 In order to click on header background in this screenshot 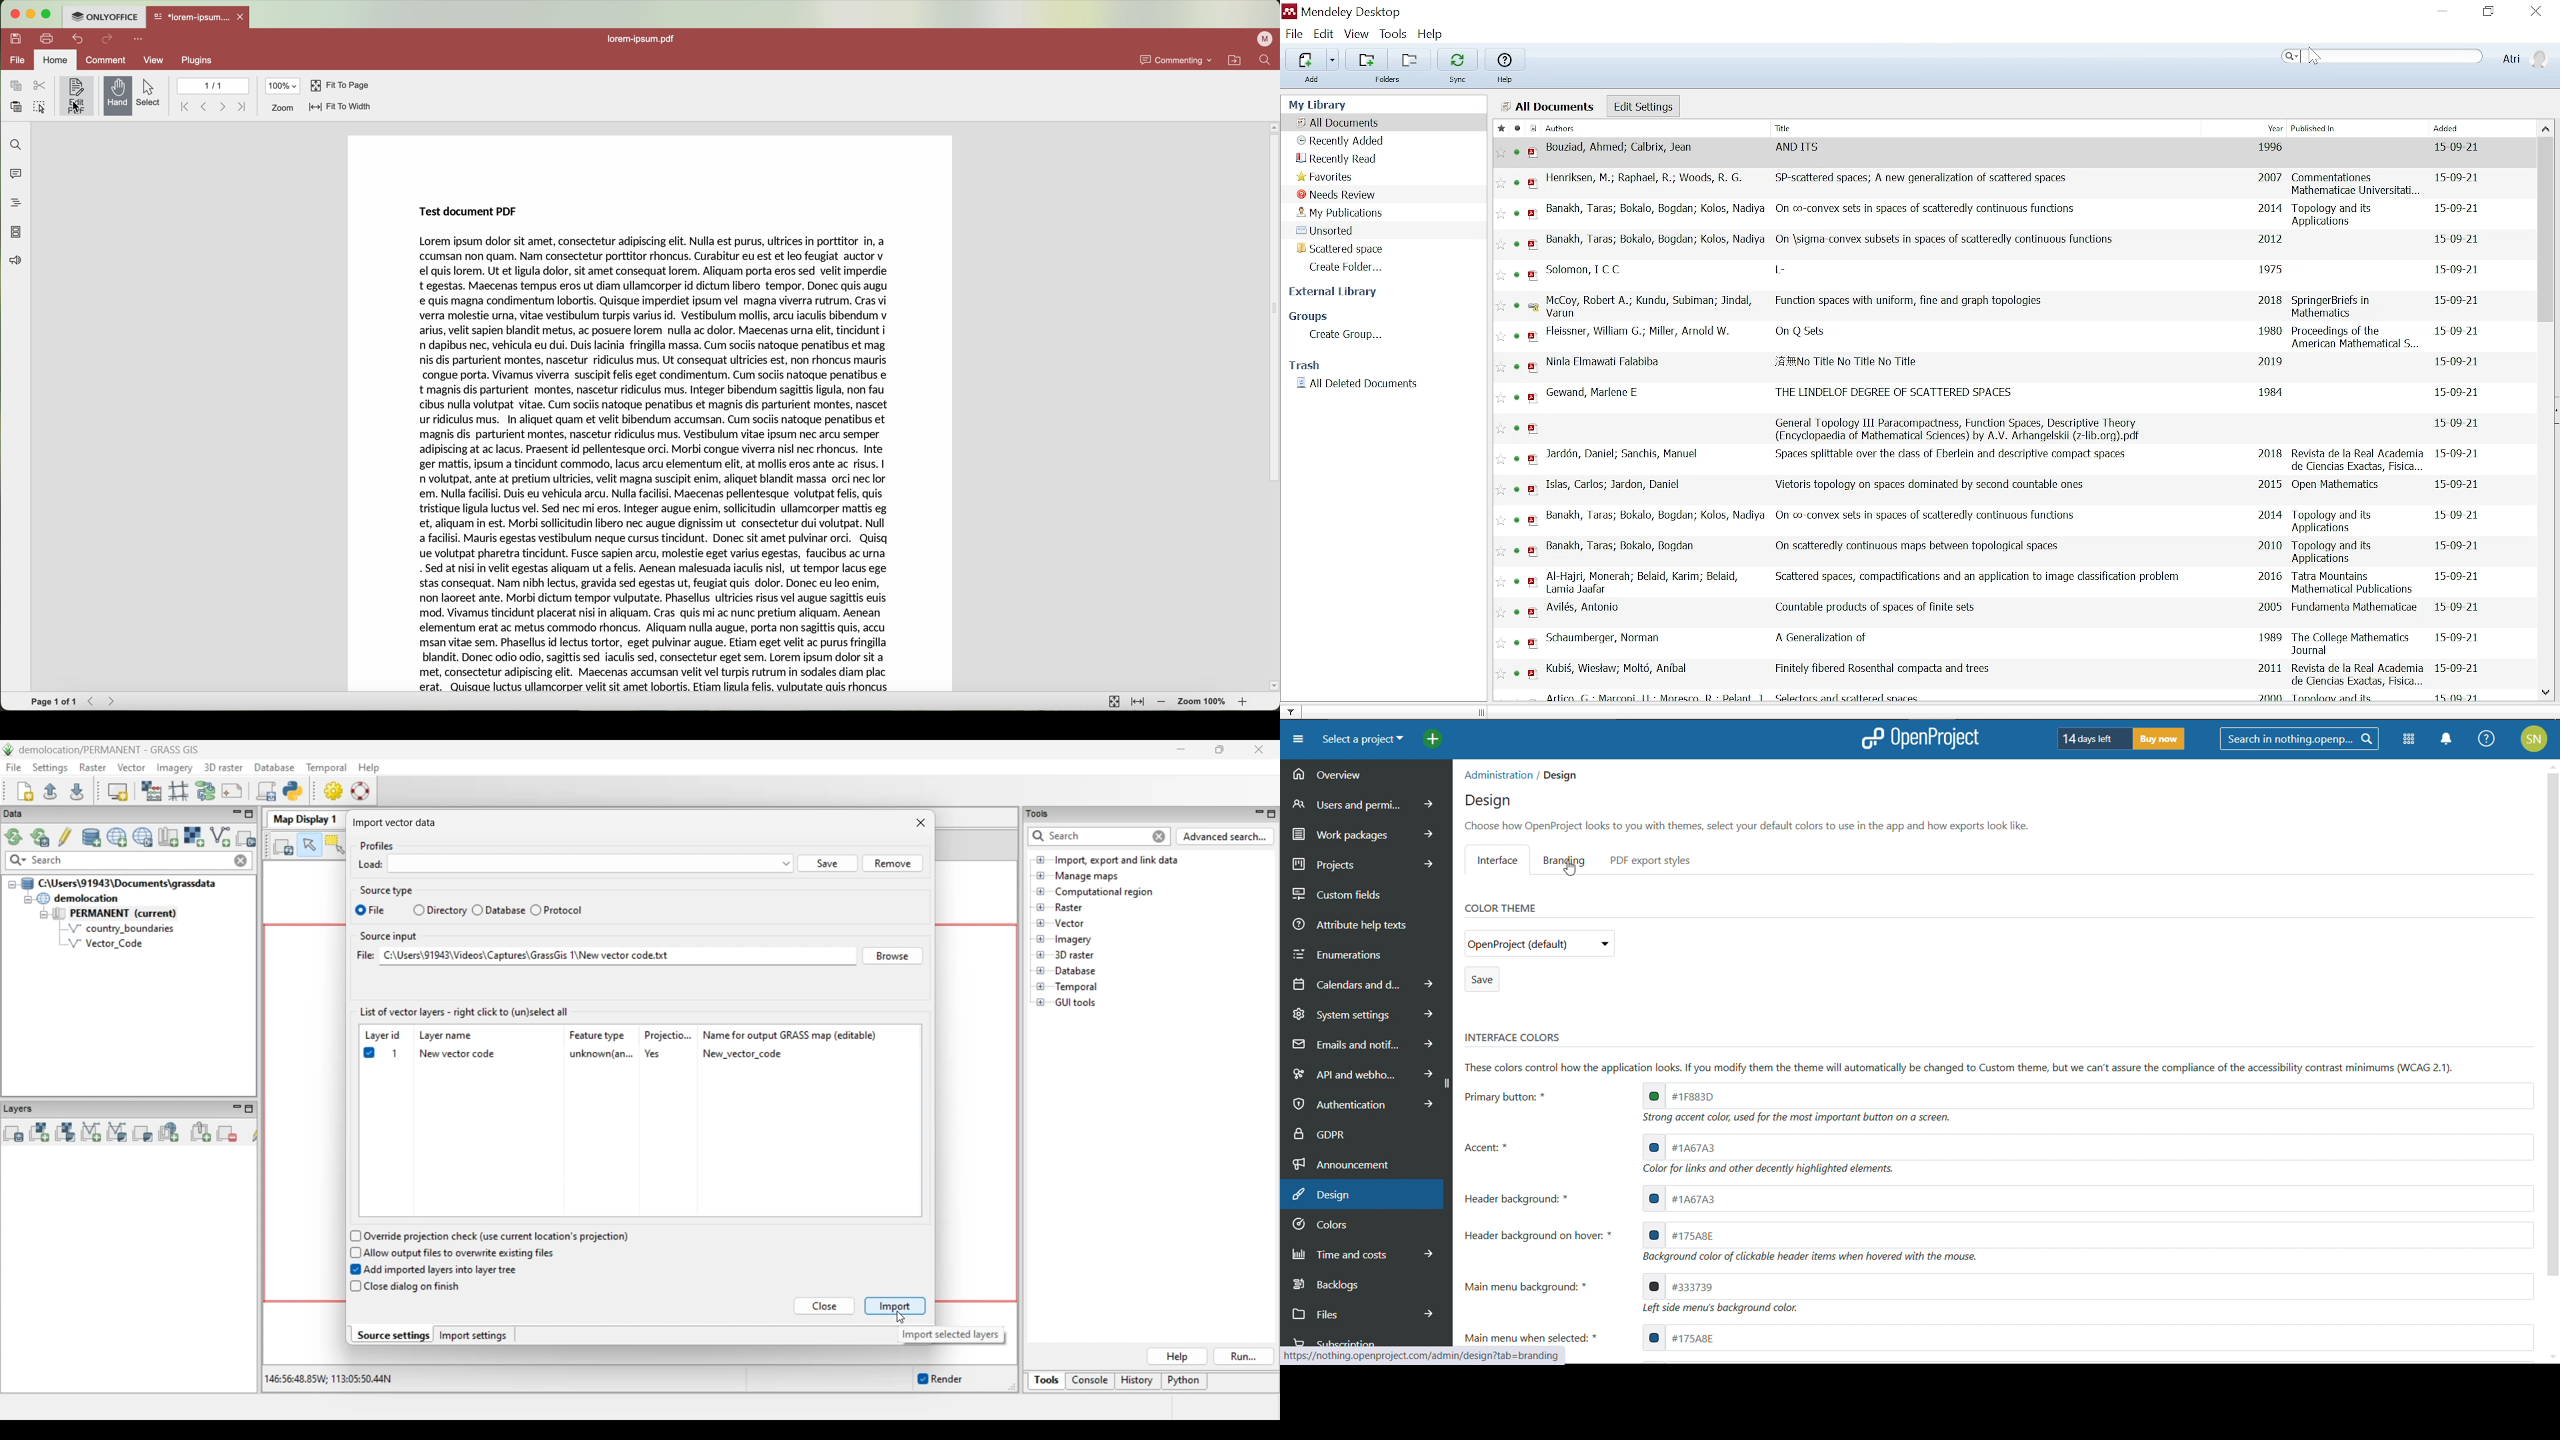, I will do `click(2087, 1199)`.